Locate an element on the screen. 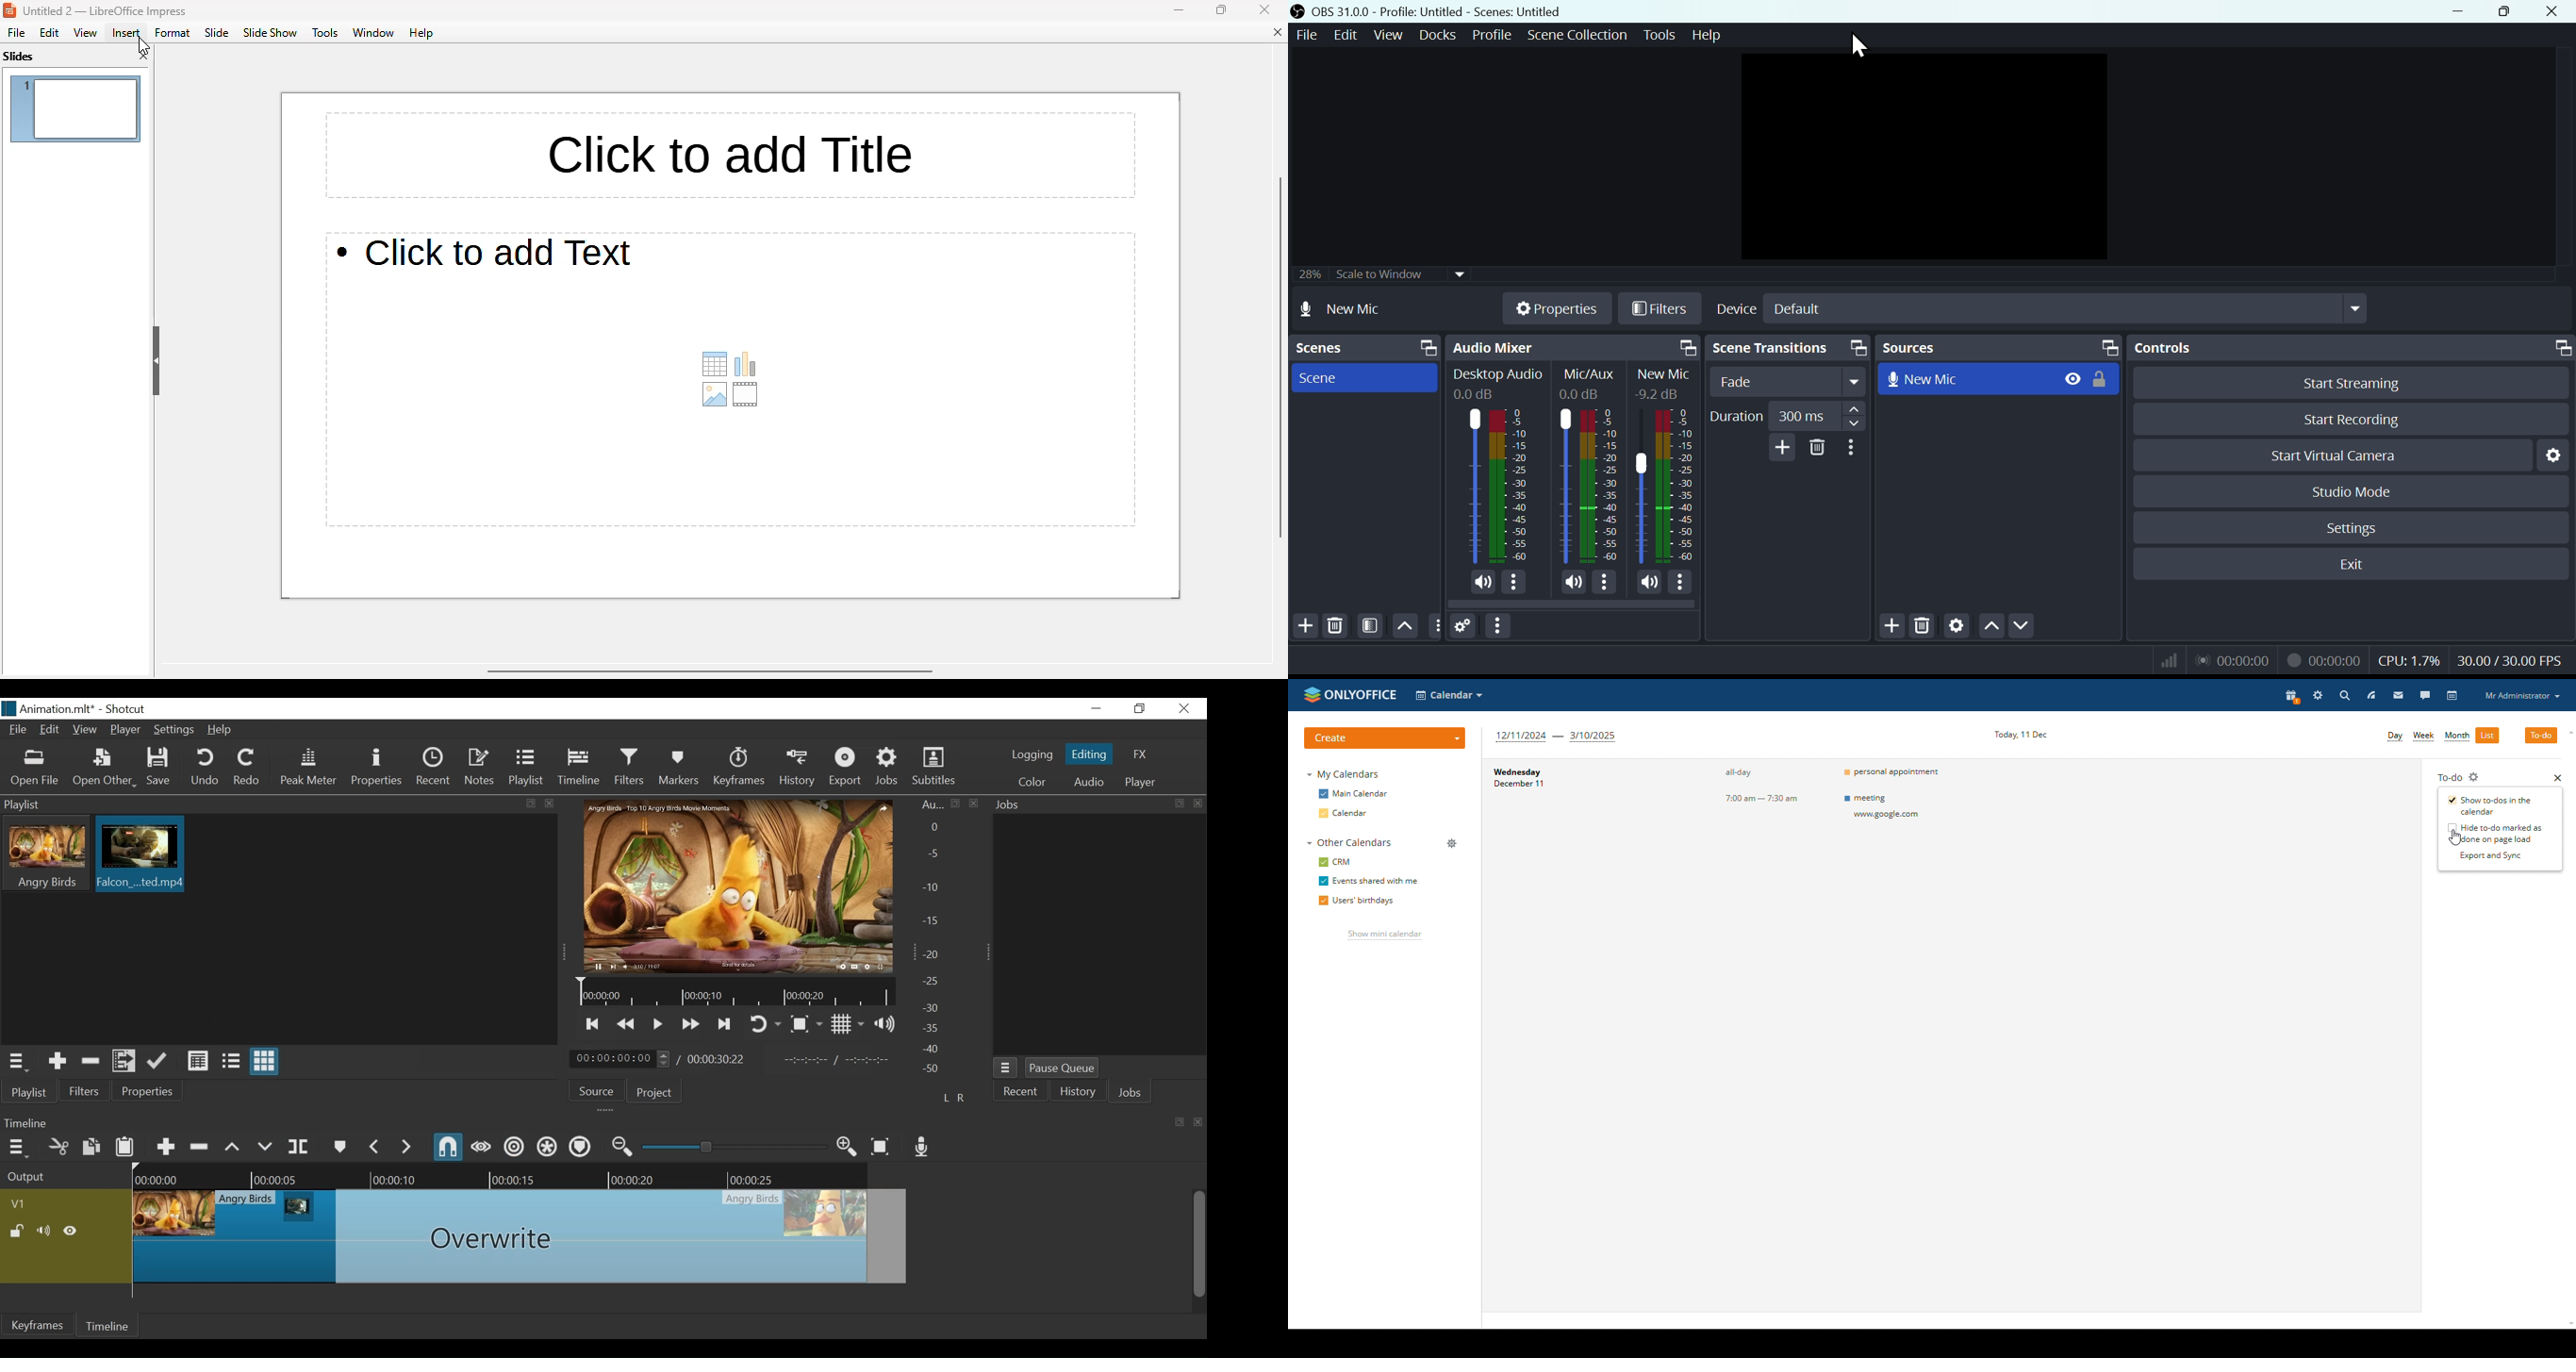 The image size is (2576, 1372). Mic/Aux is located at coordinates (1600, 486).